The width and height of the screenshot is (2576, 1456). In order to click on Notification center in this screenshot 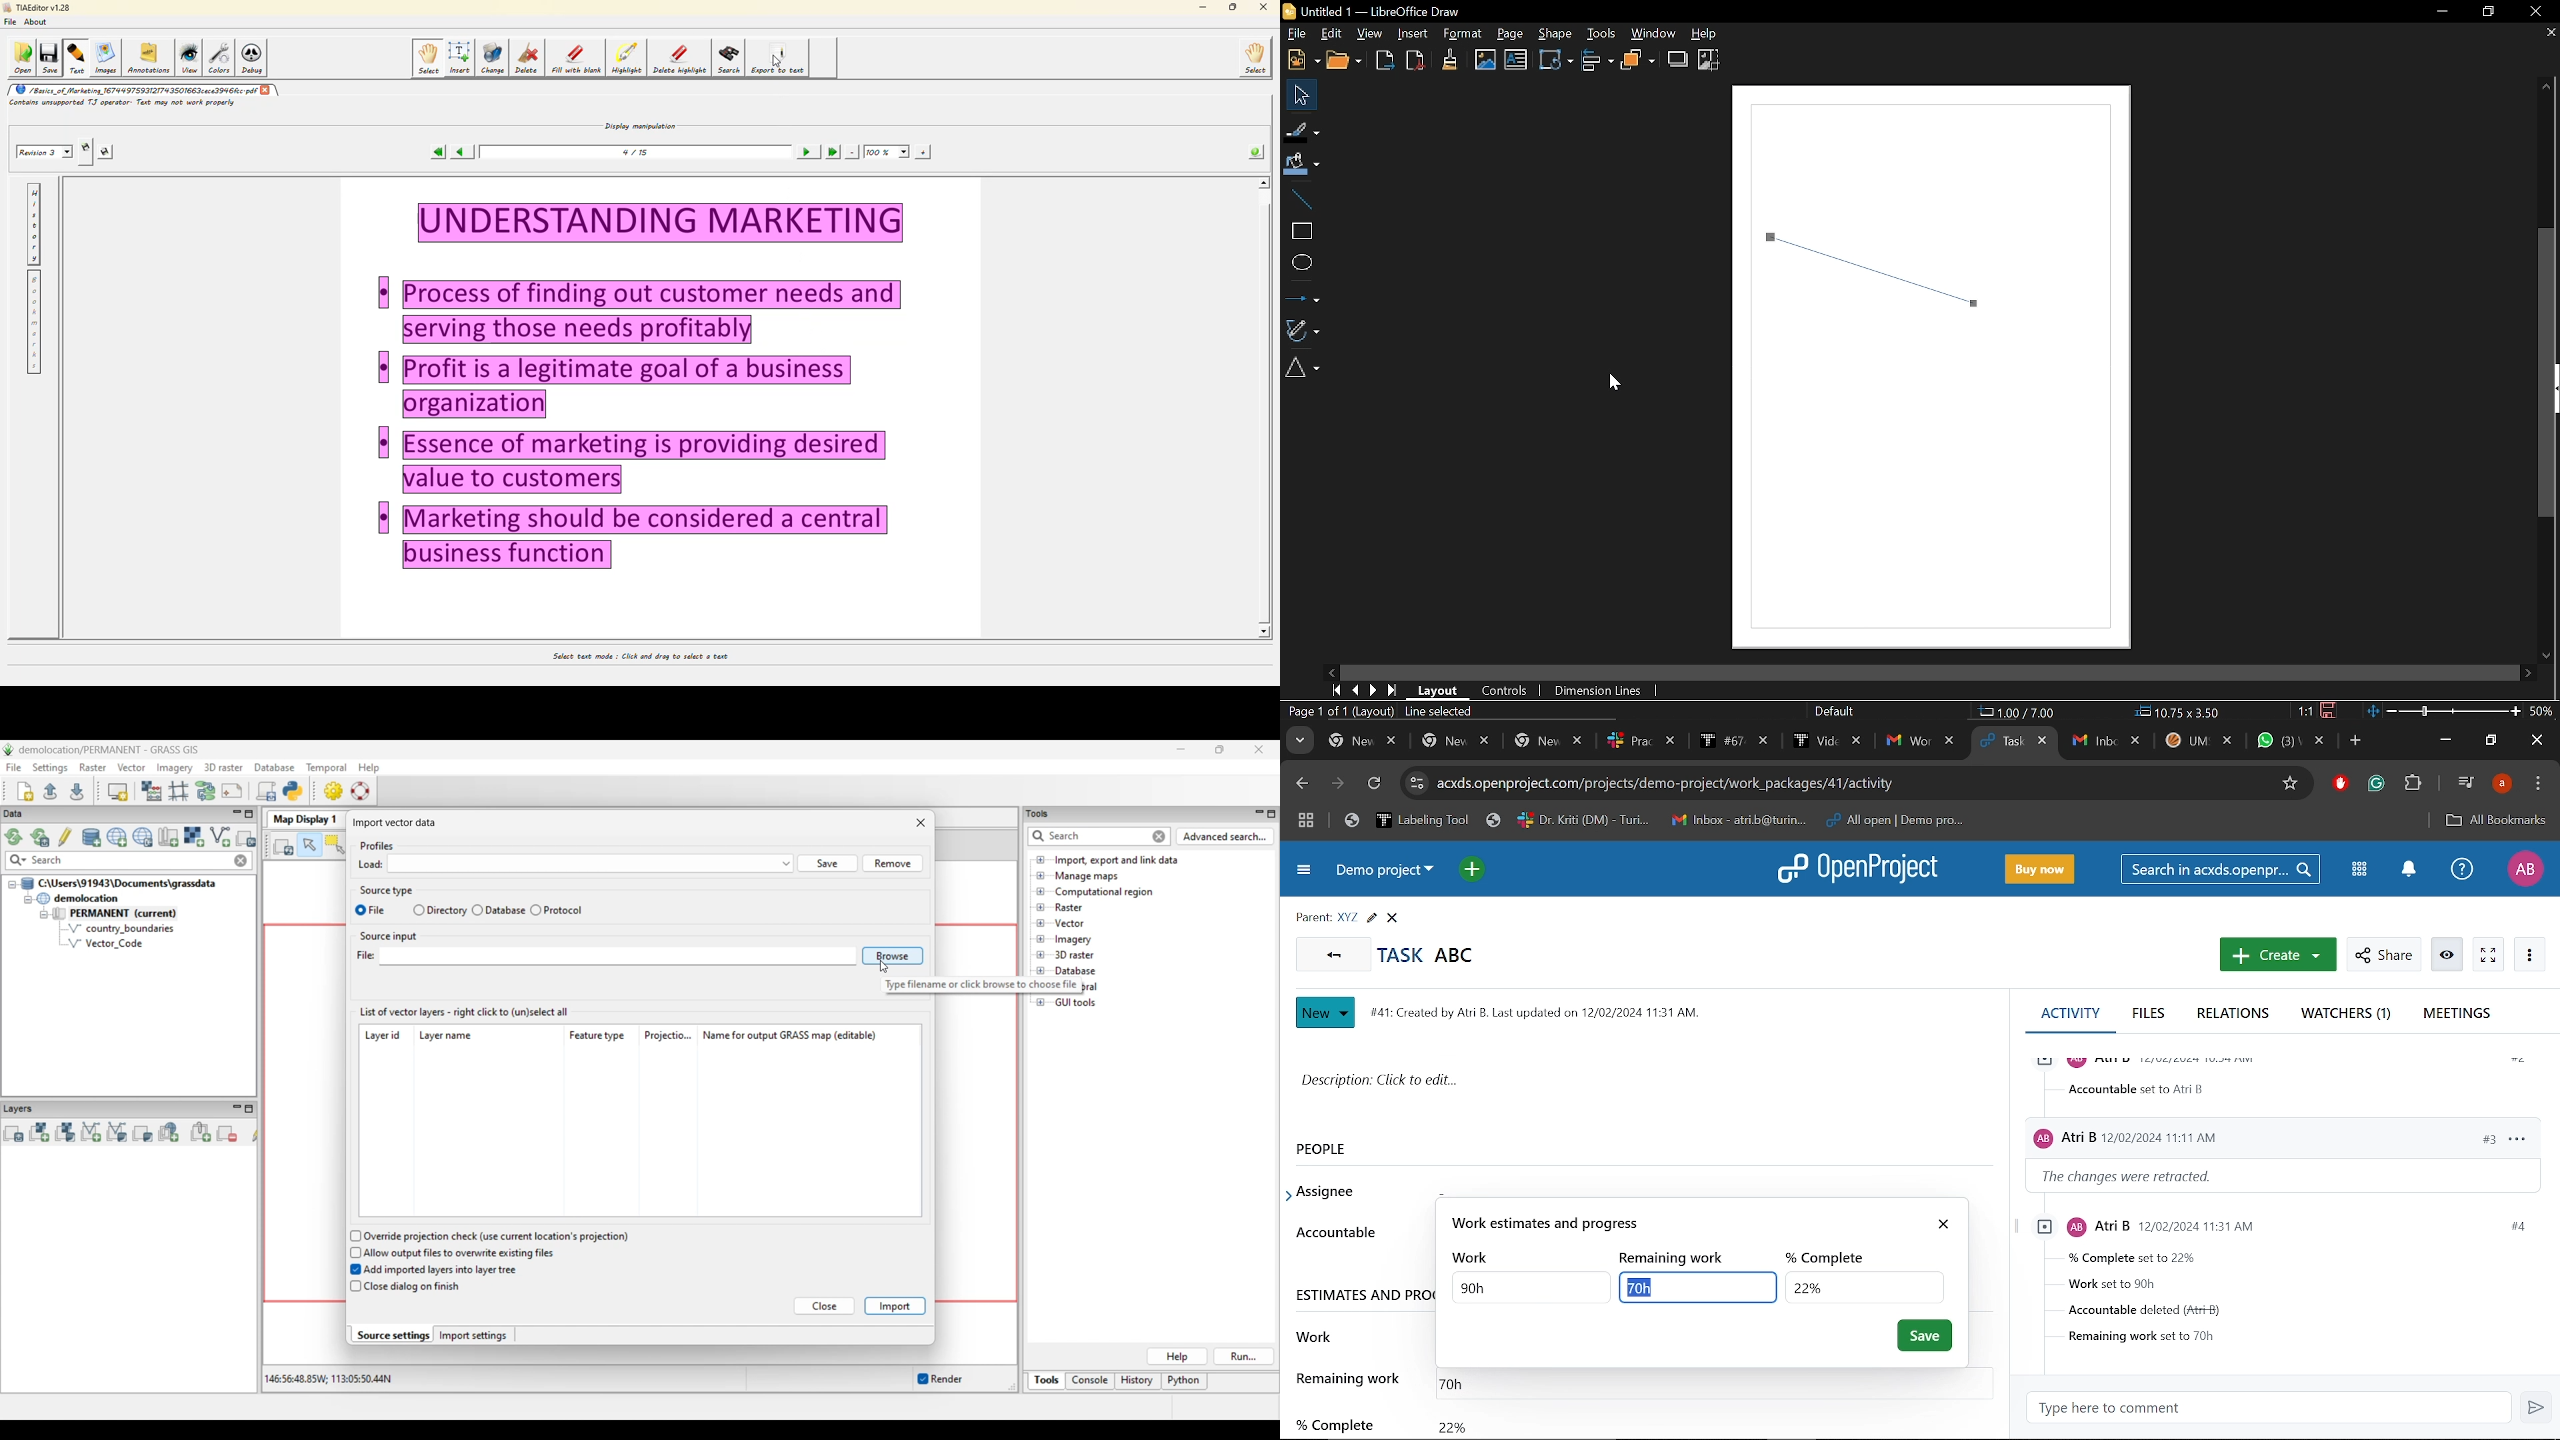, I will do `click(2406, 870)`.